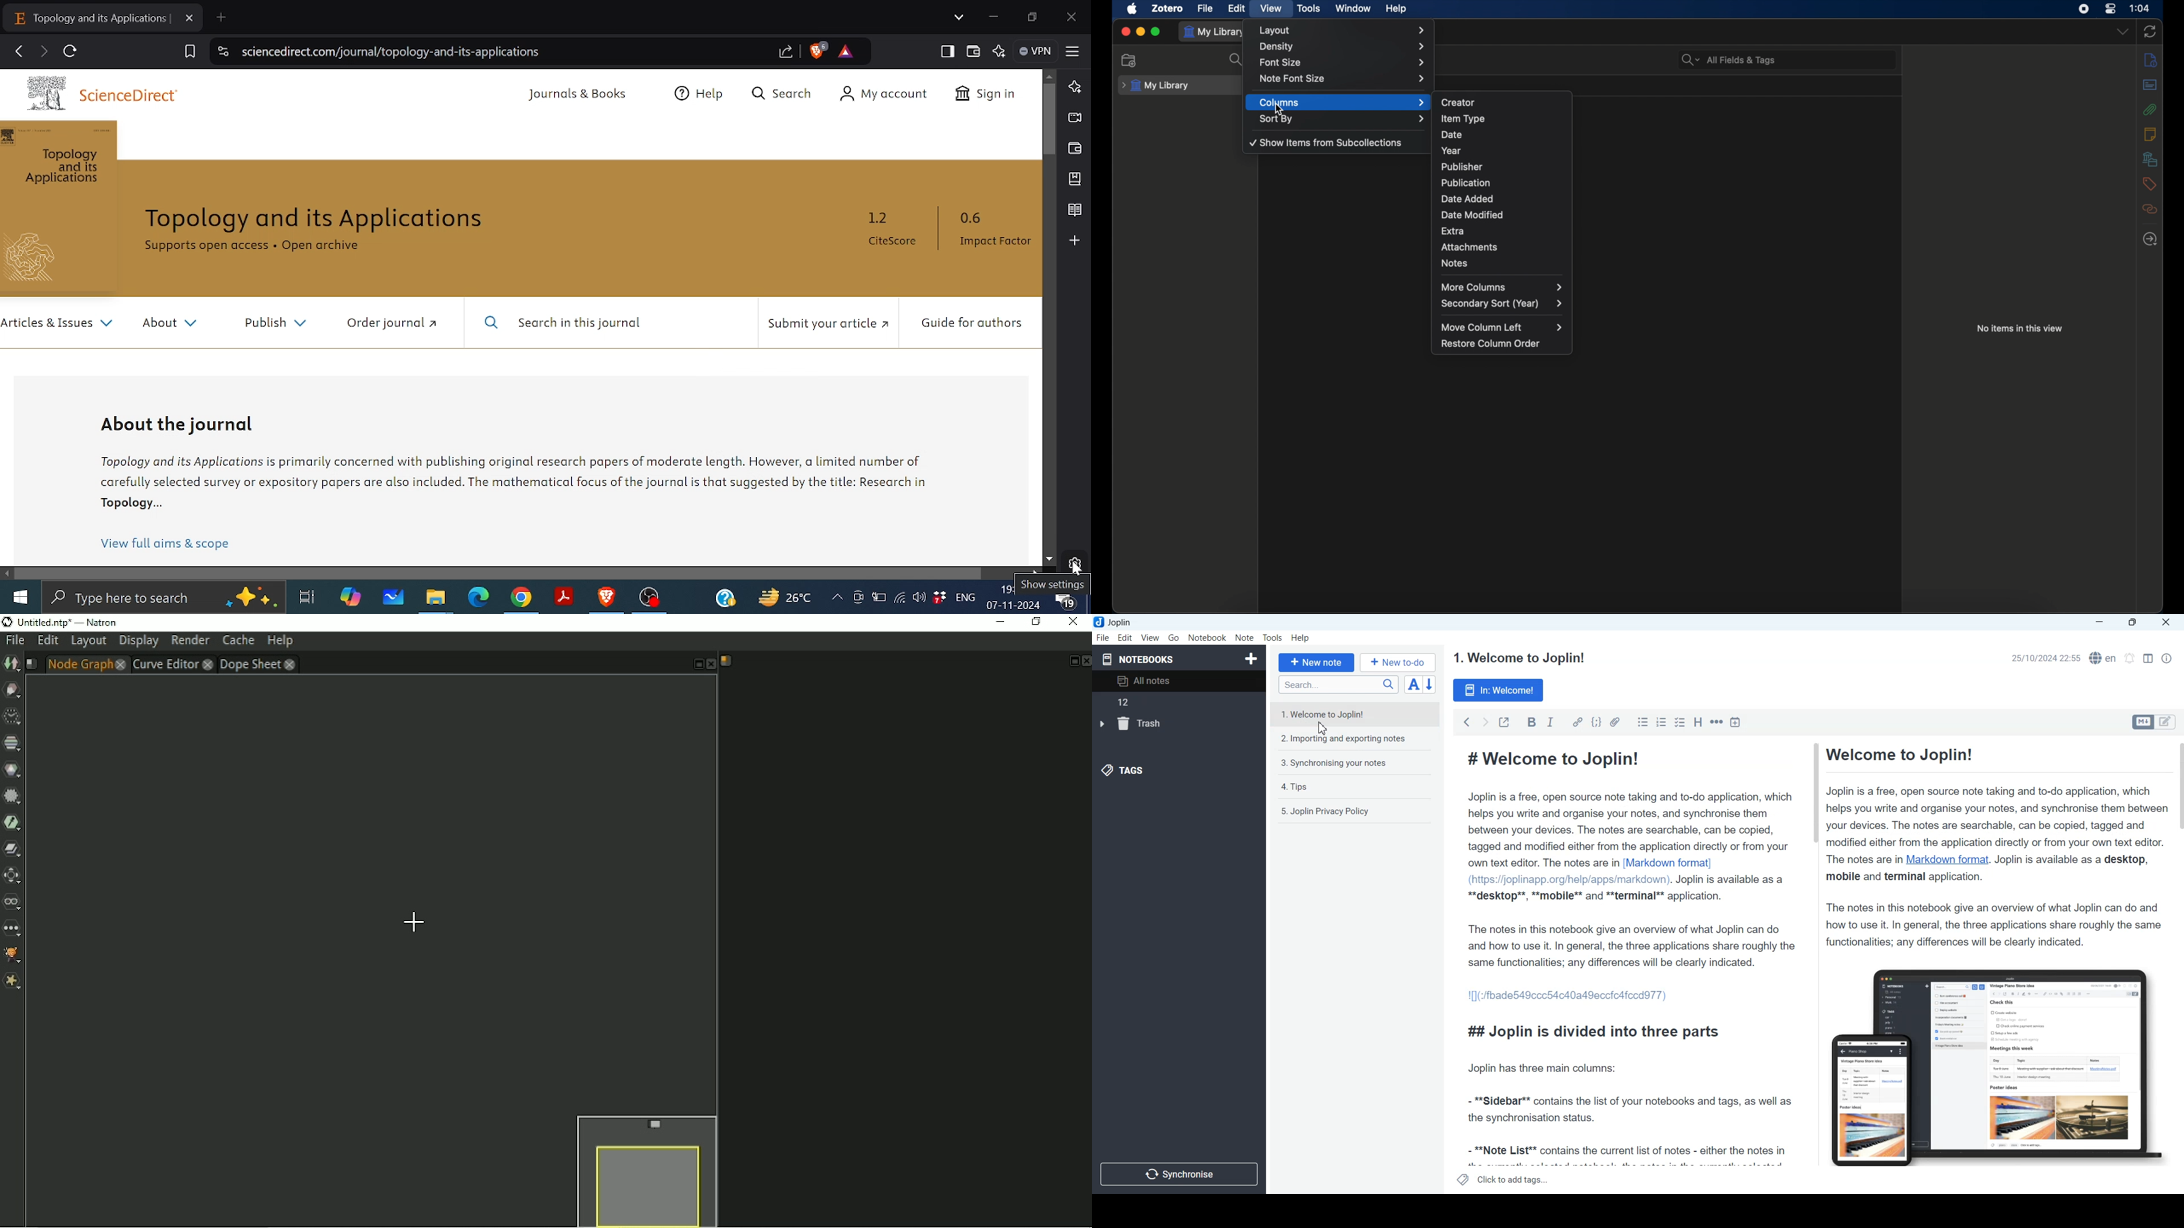 The height and width of the screenshot is (1232, 2184). What do you see at coordinates (1296, 787) in the screenshot?
I see `4. Tips` at bounding box center [1296, 787].